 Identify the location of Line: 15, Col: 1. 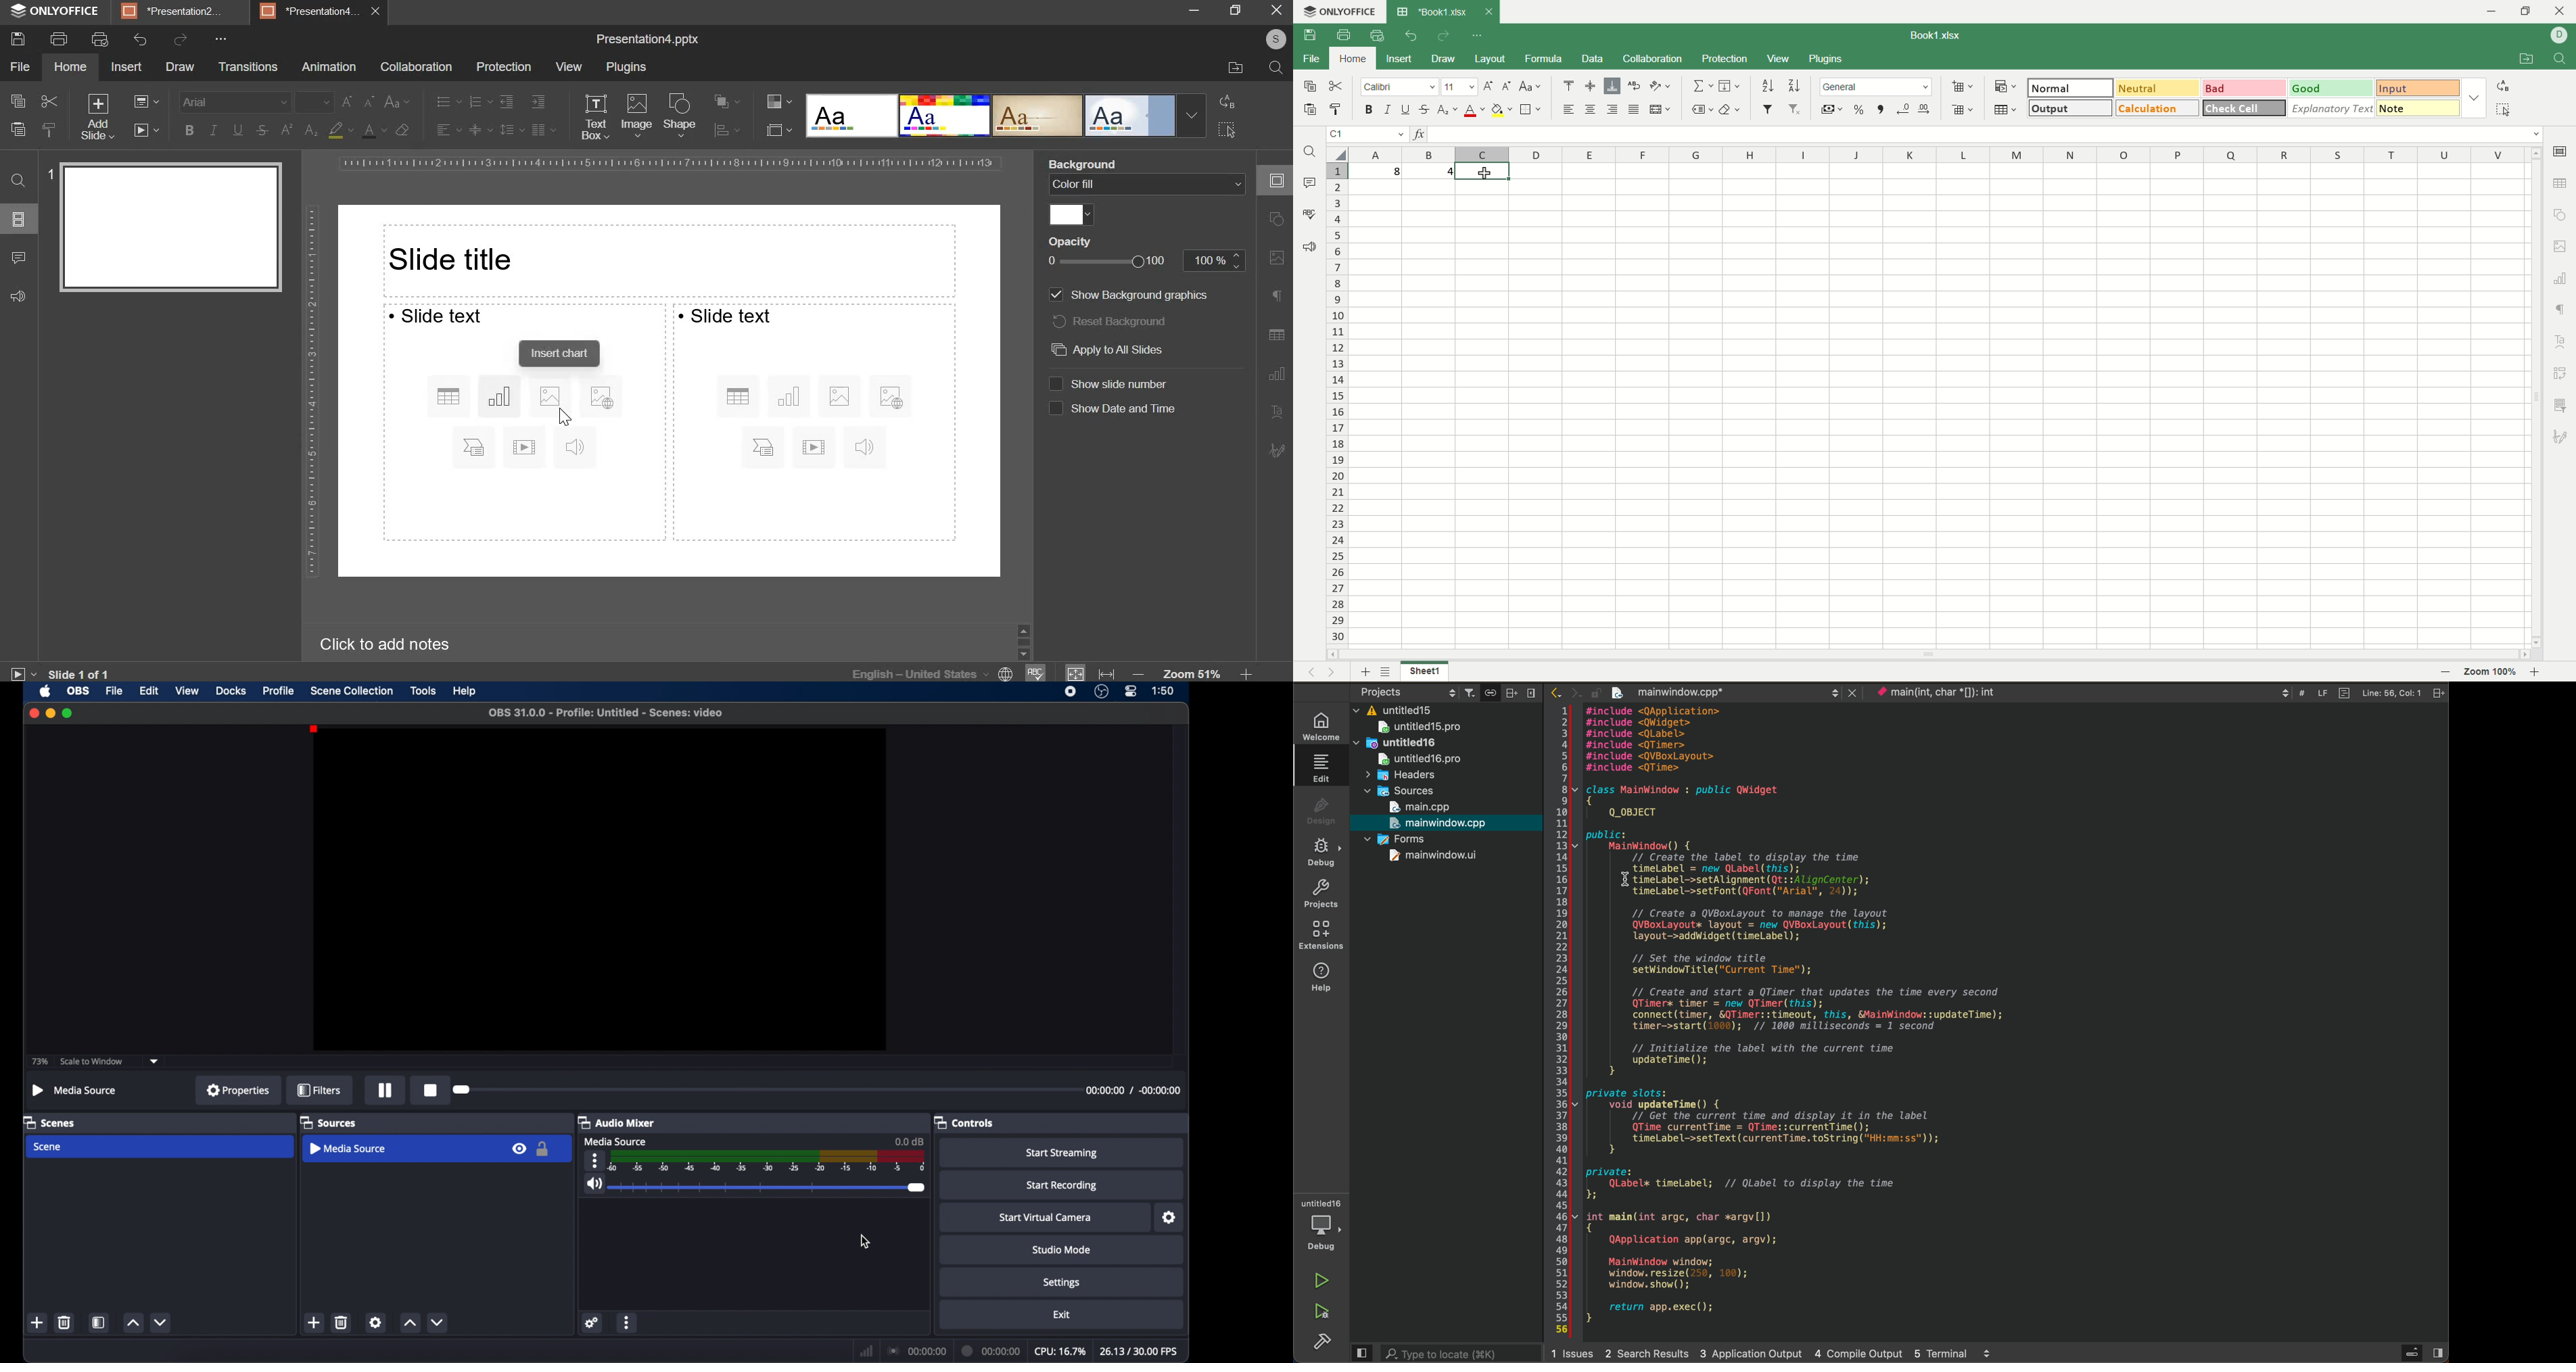
(2384, 693).